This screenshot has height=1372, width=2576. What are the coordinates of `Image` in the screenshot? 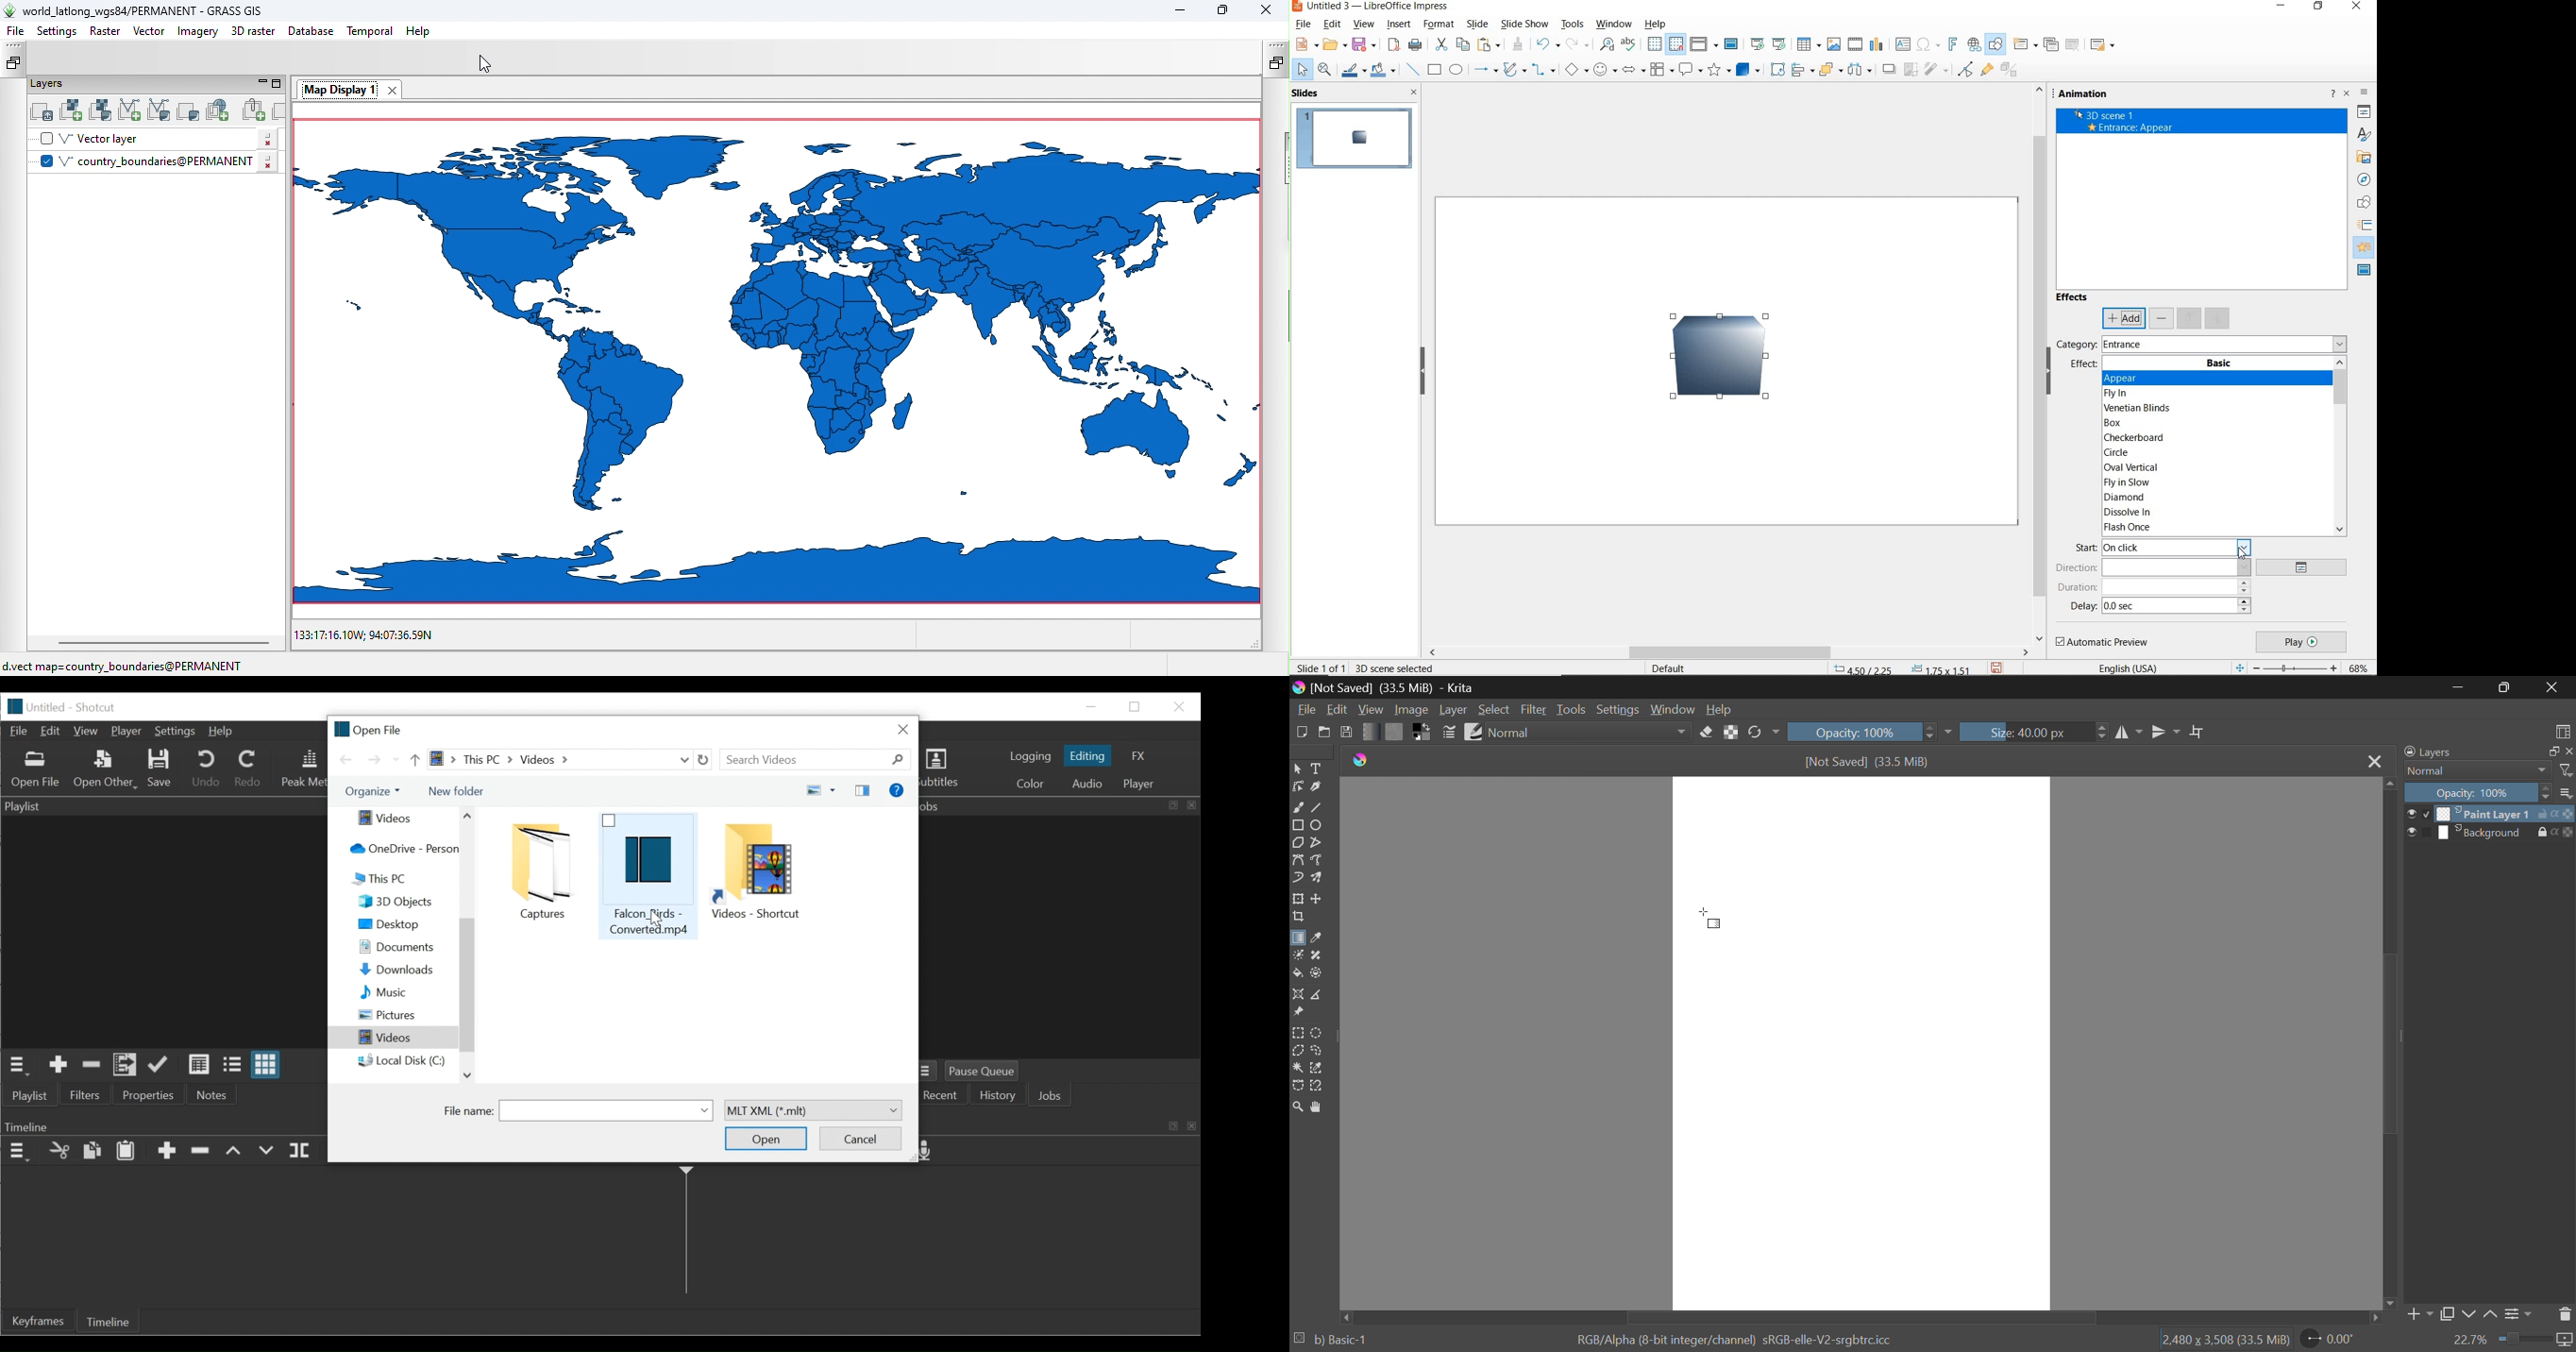 It's located at (1410, 709).